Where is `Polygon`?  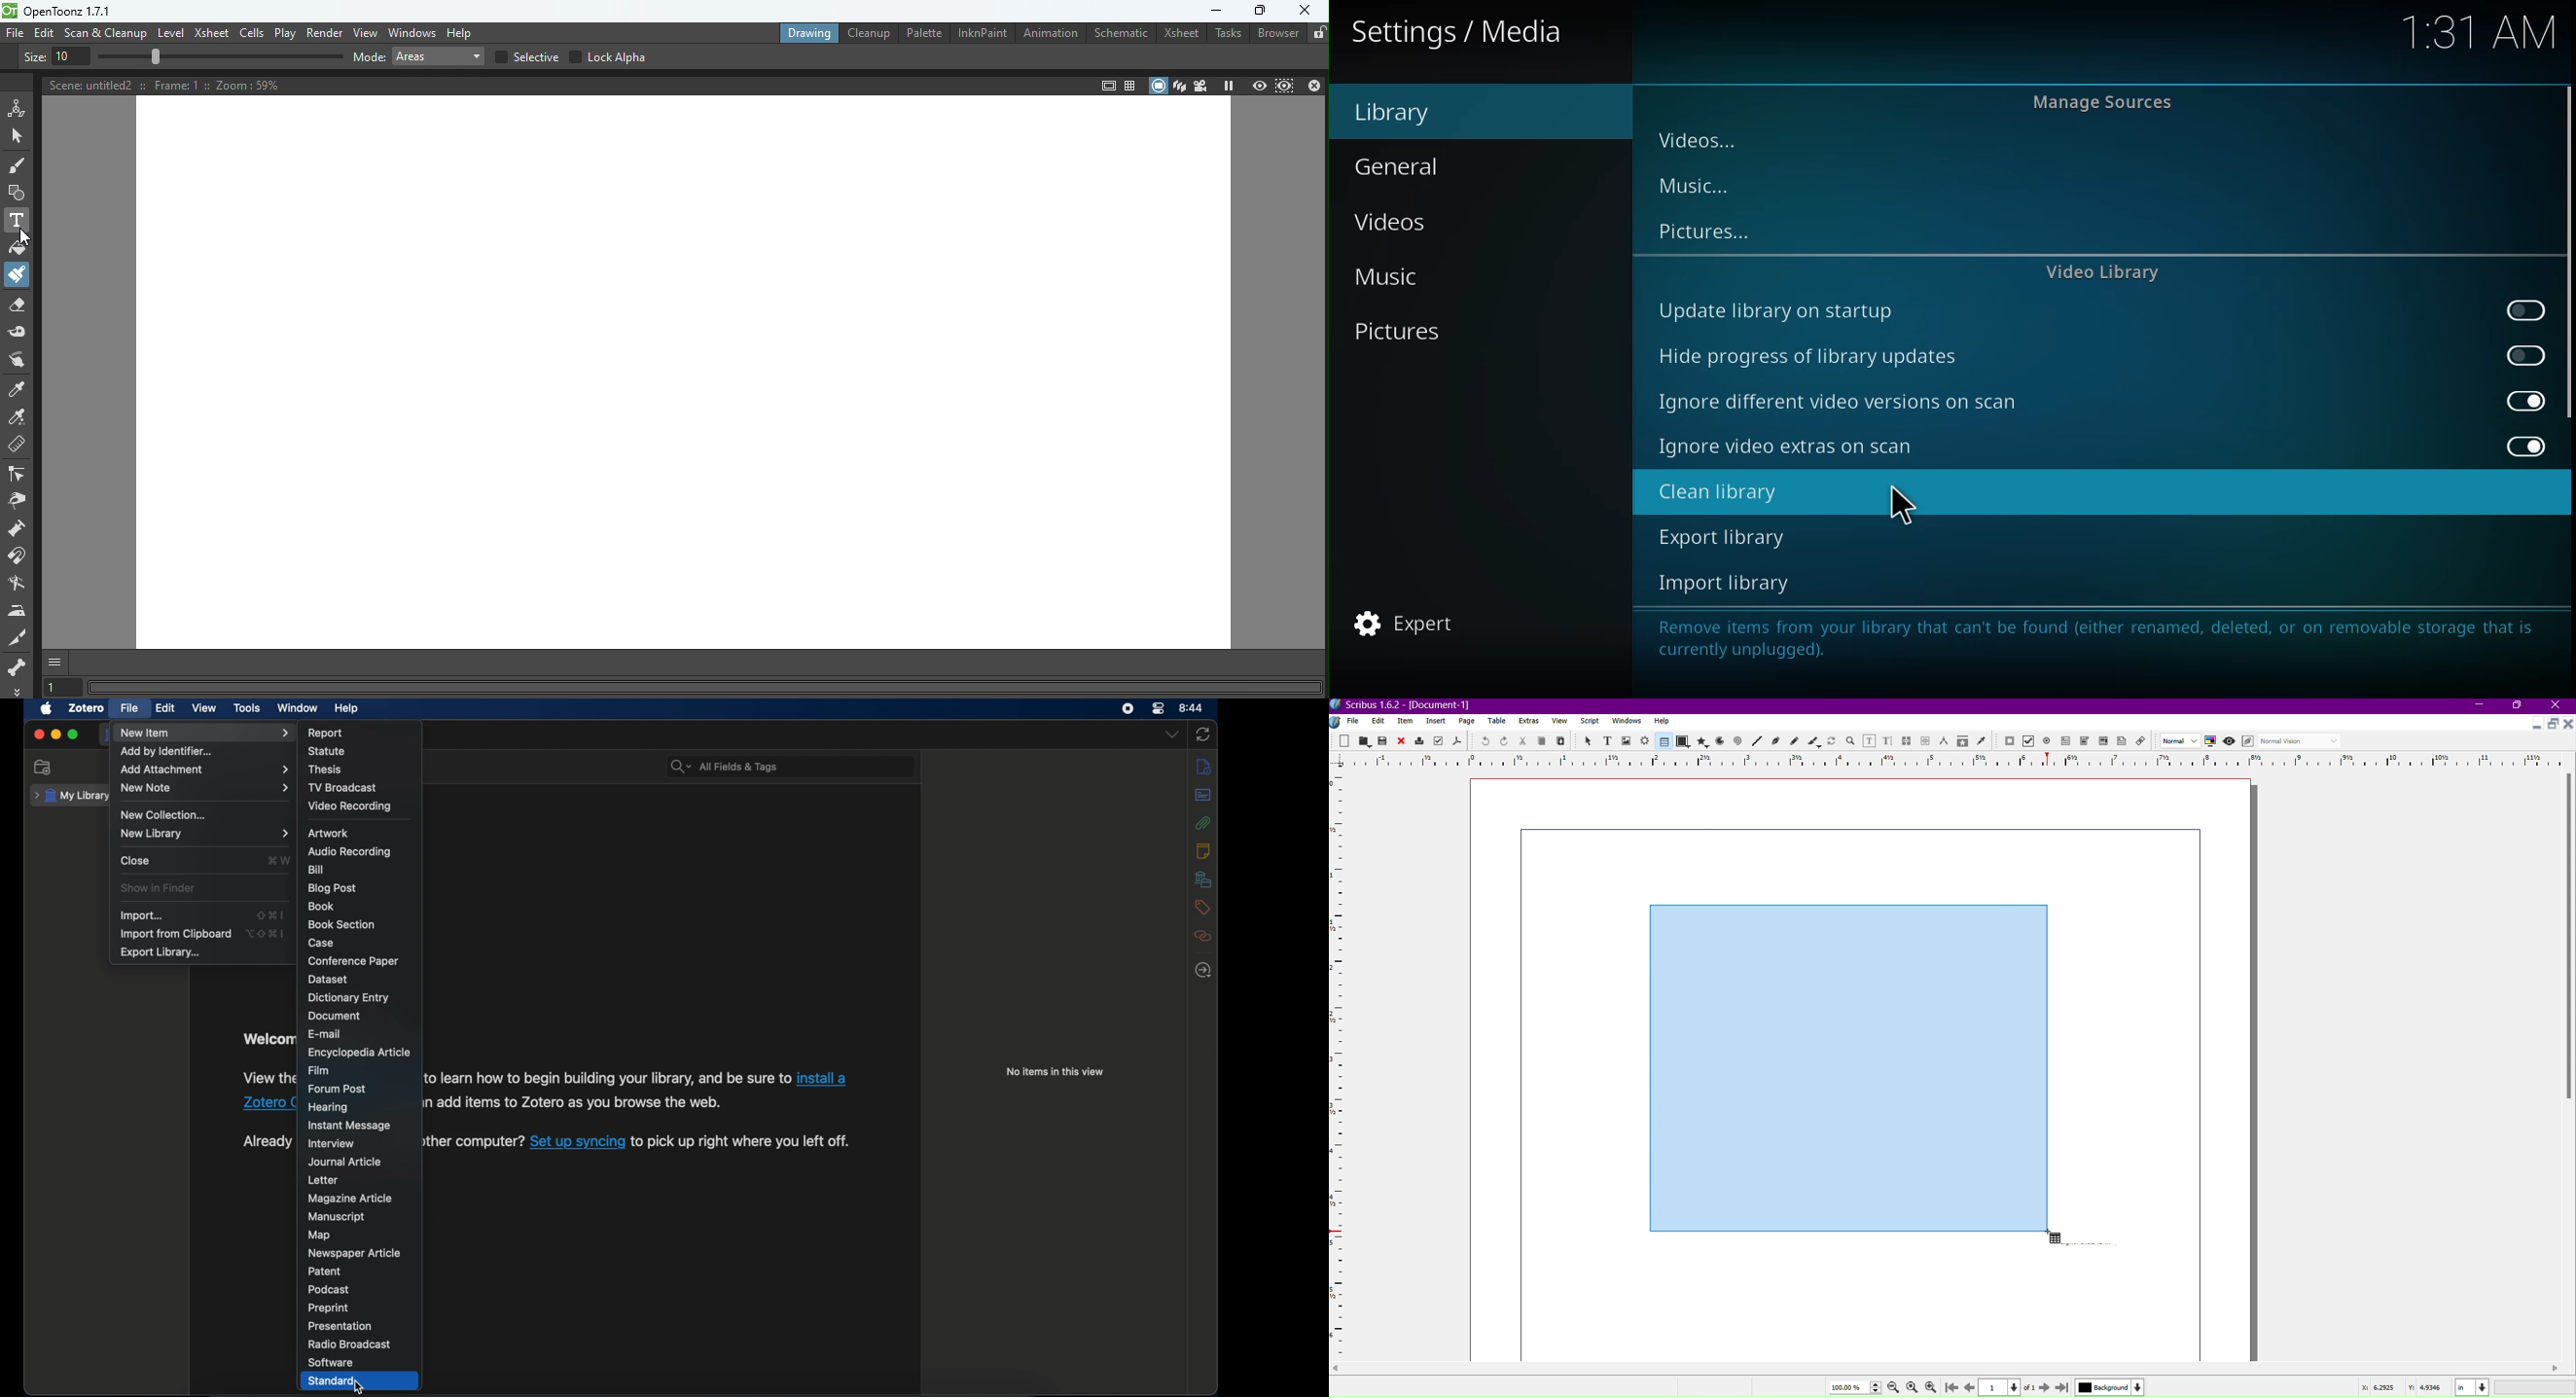 Polygon is located at coordinates (1703, 741).